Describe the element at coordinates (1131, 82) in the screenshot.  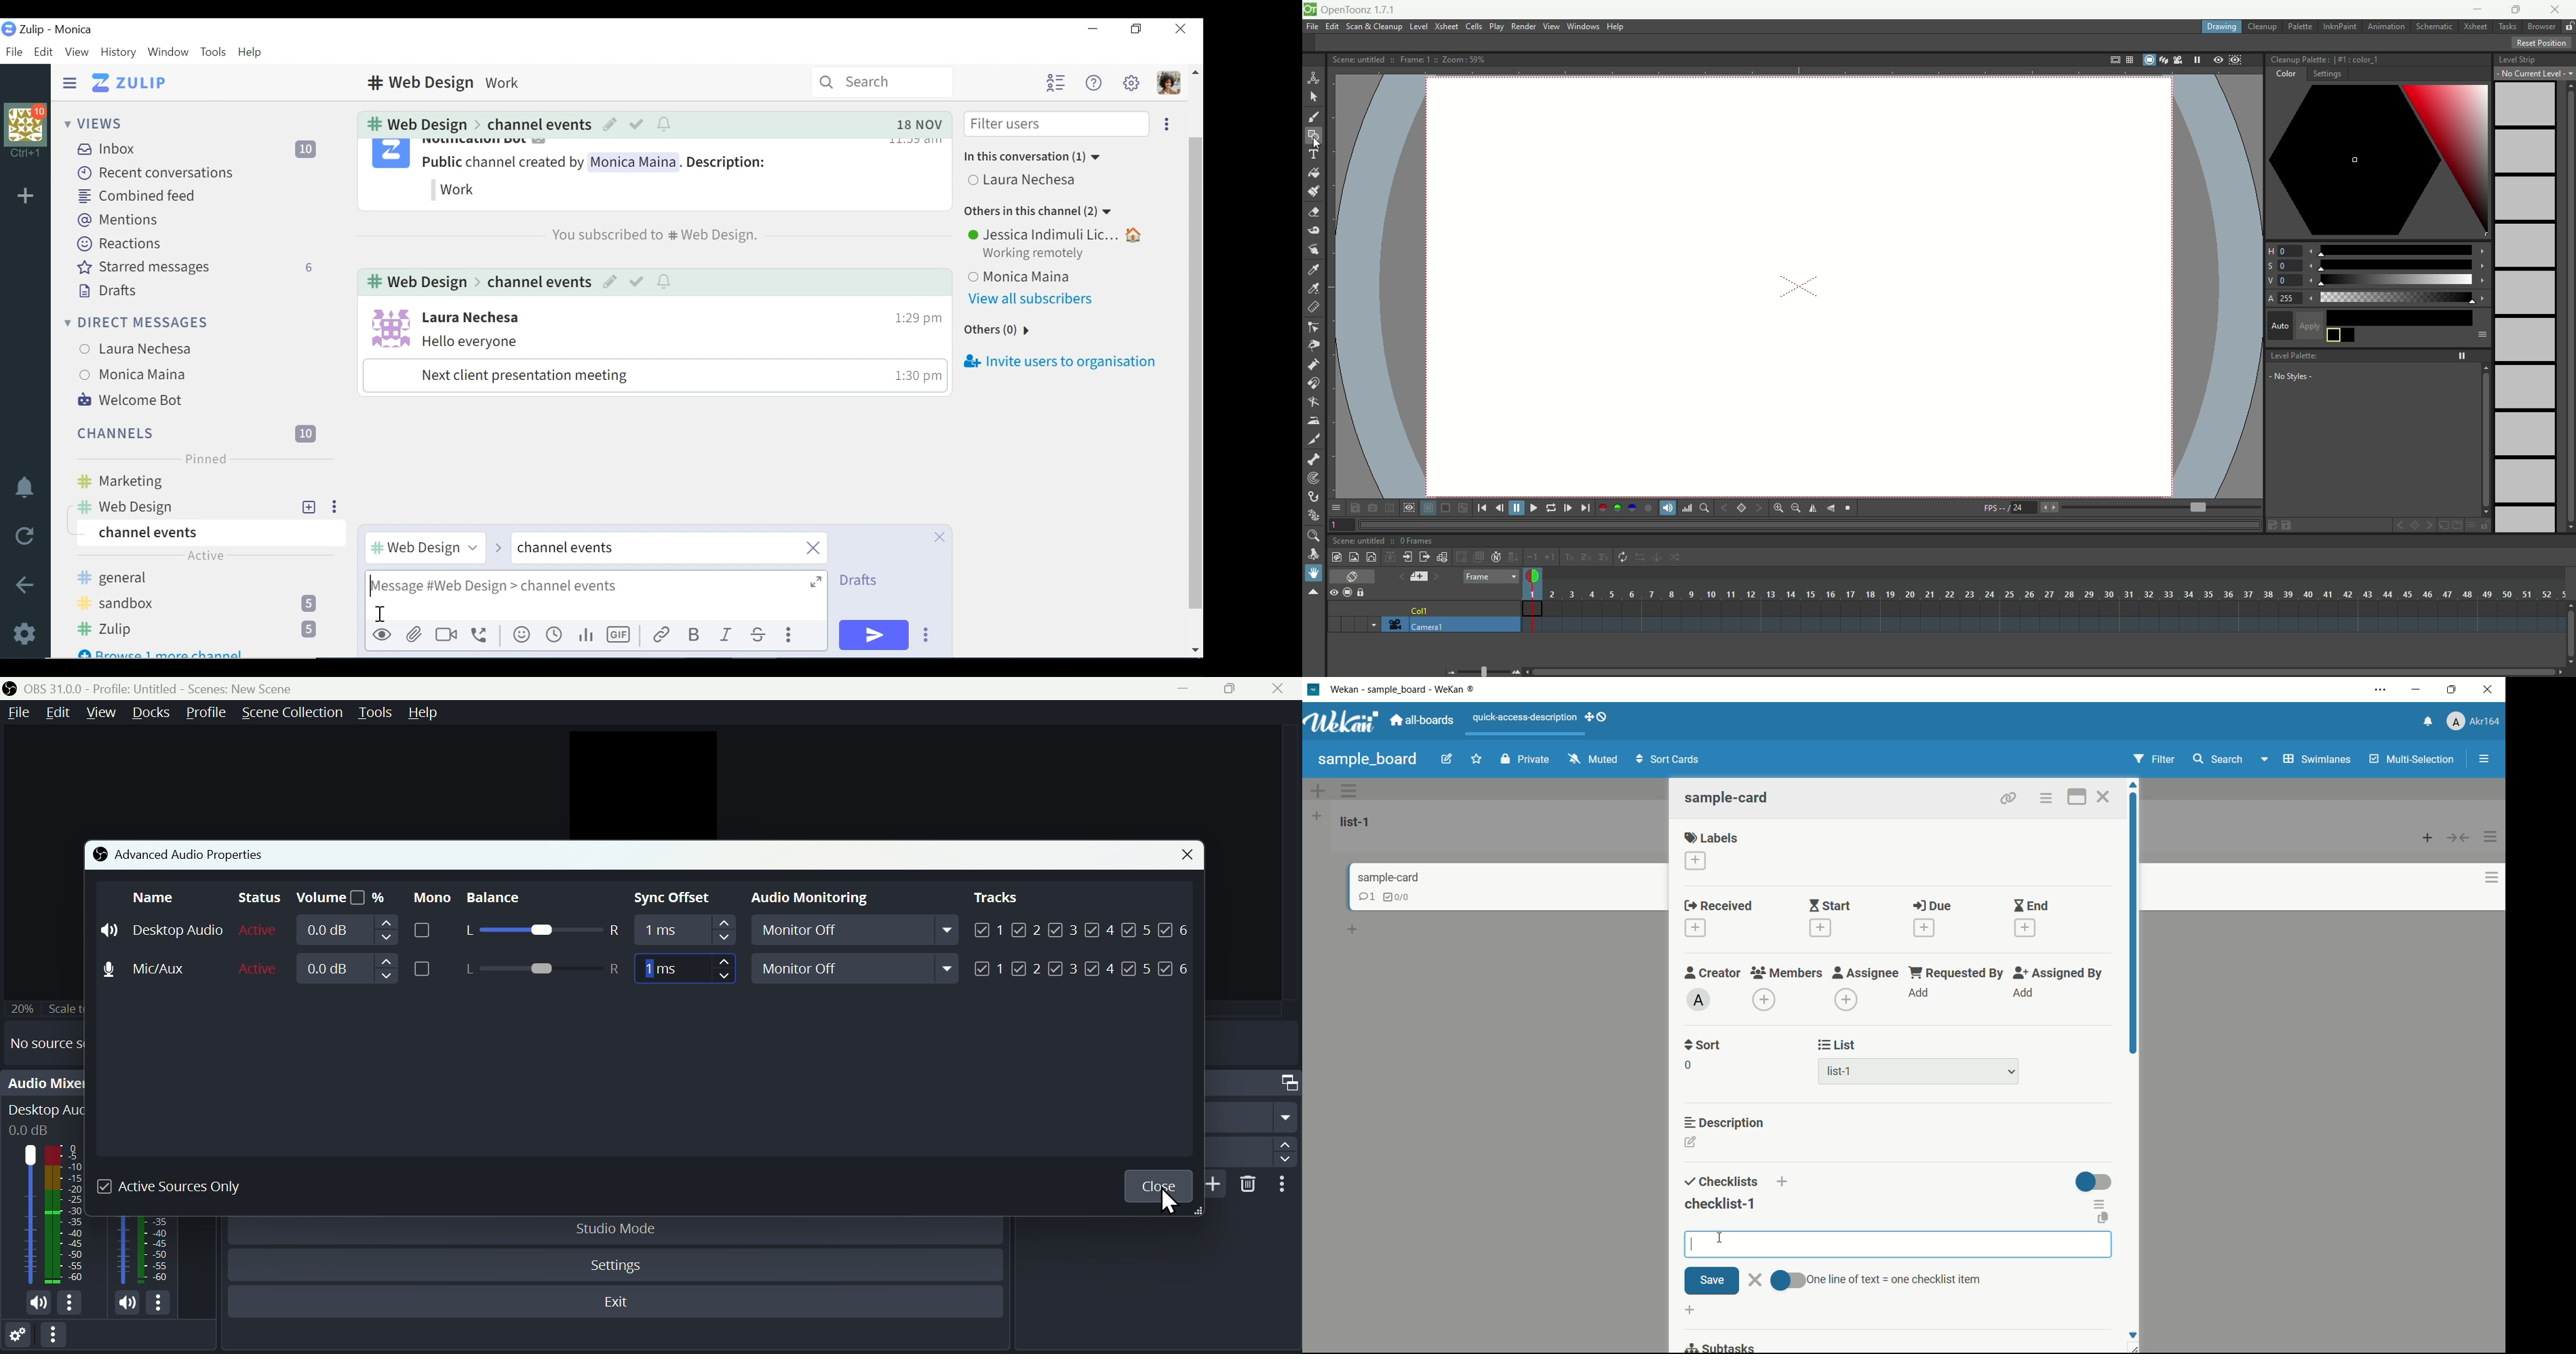
I see `Settings menu` at that location.